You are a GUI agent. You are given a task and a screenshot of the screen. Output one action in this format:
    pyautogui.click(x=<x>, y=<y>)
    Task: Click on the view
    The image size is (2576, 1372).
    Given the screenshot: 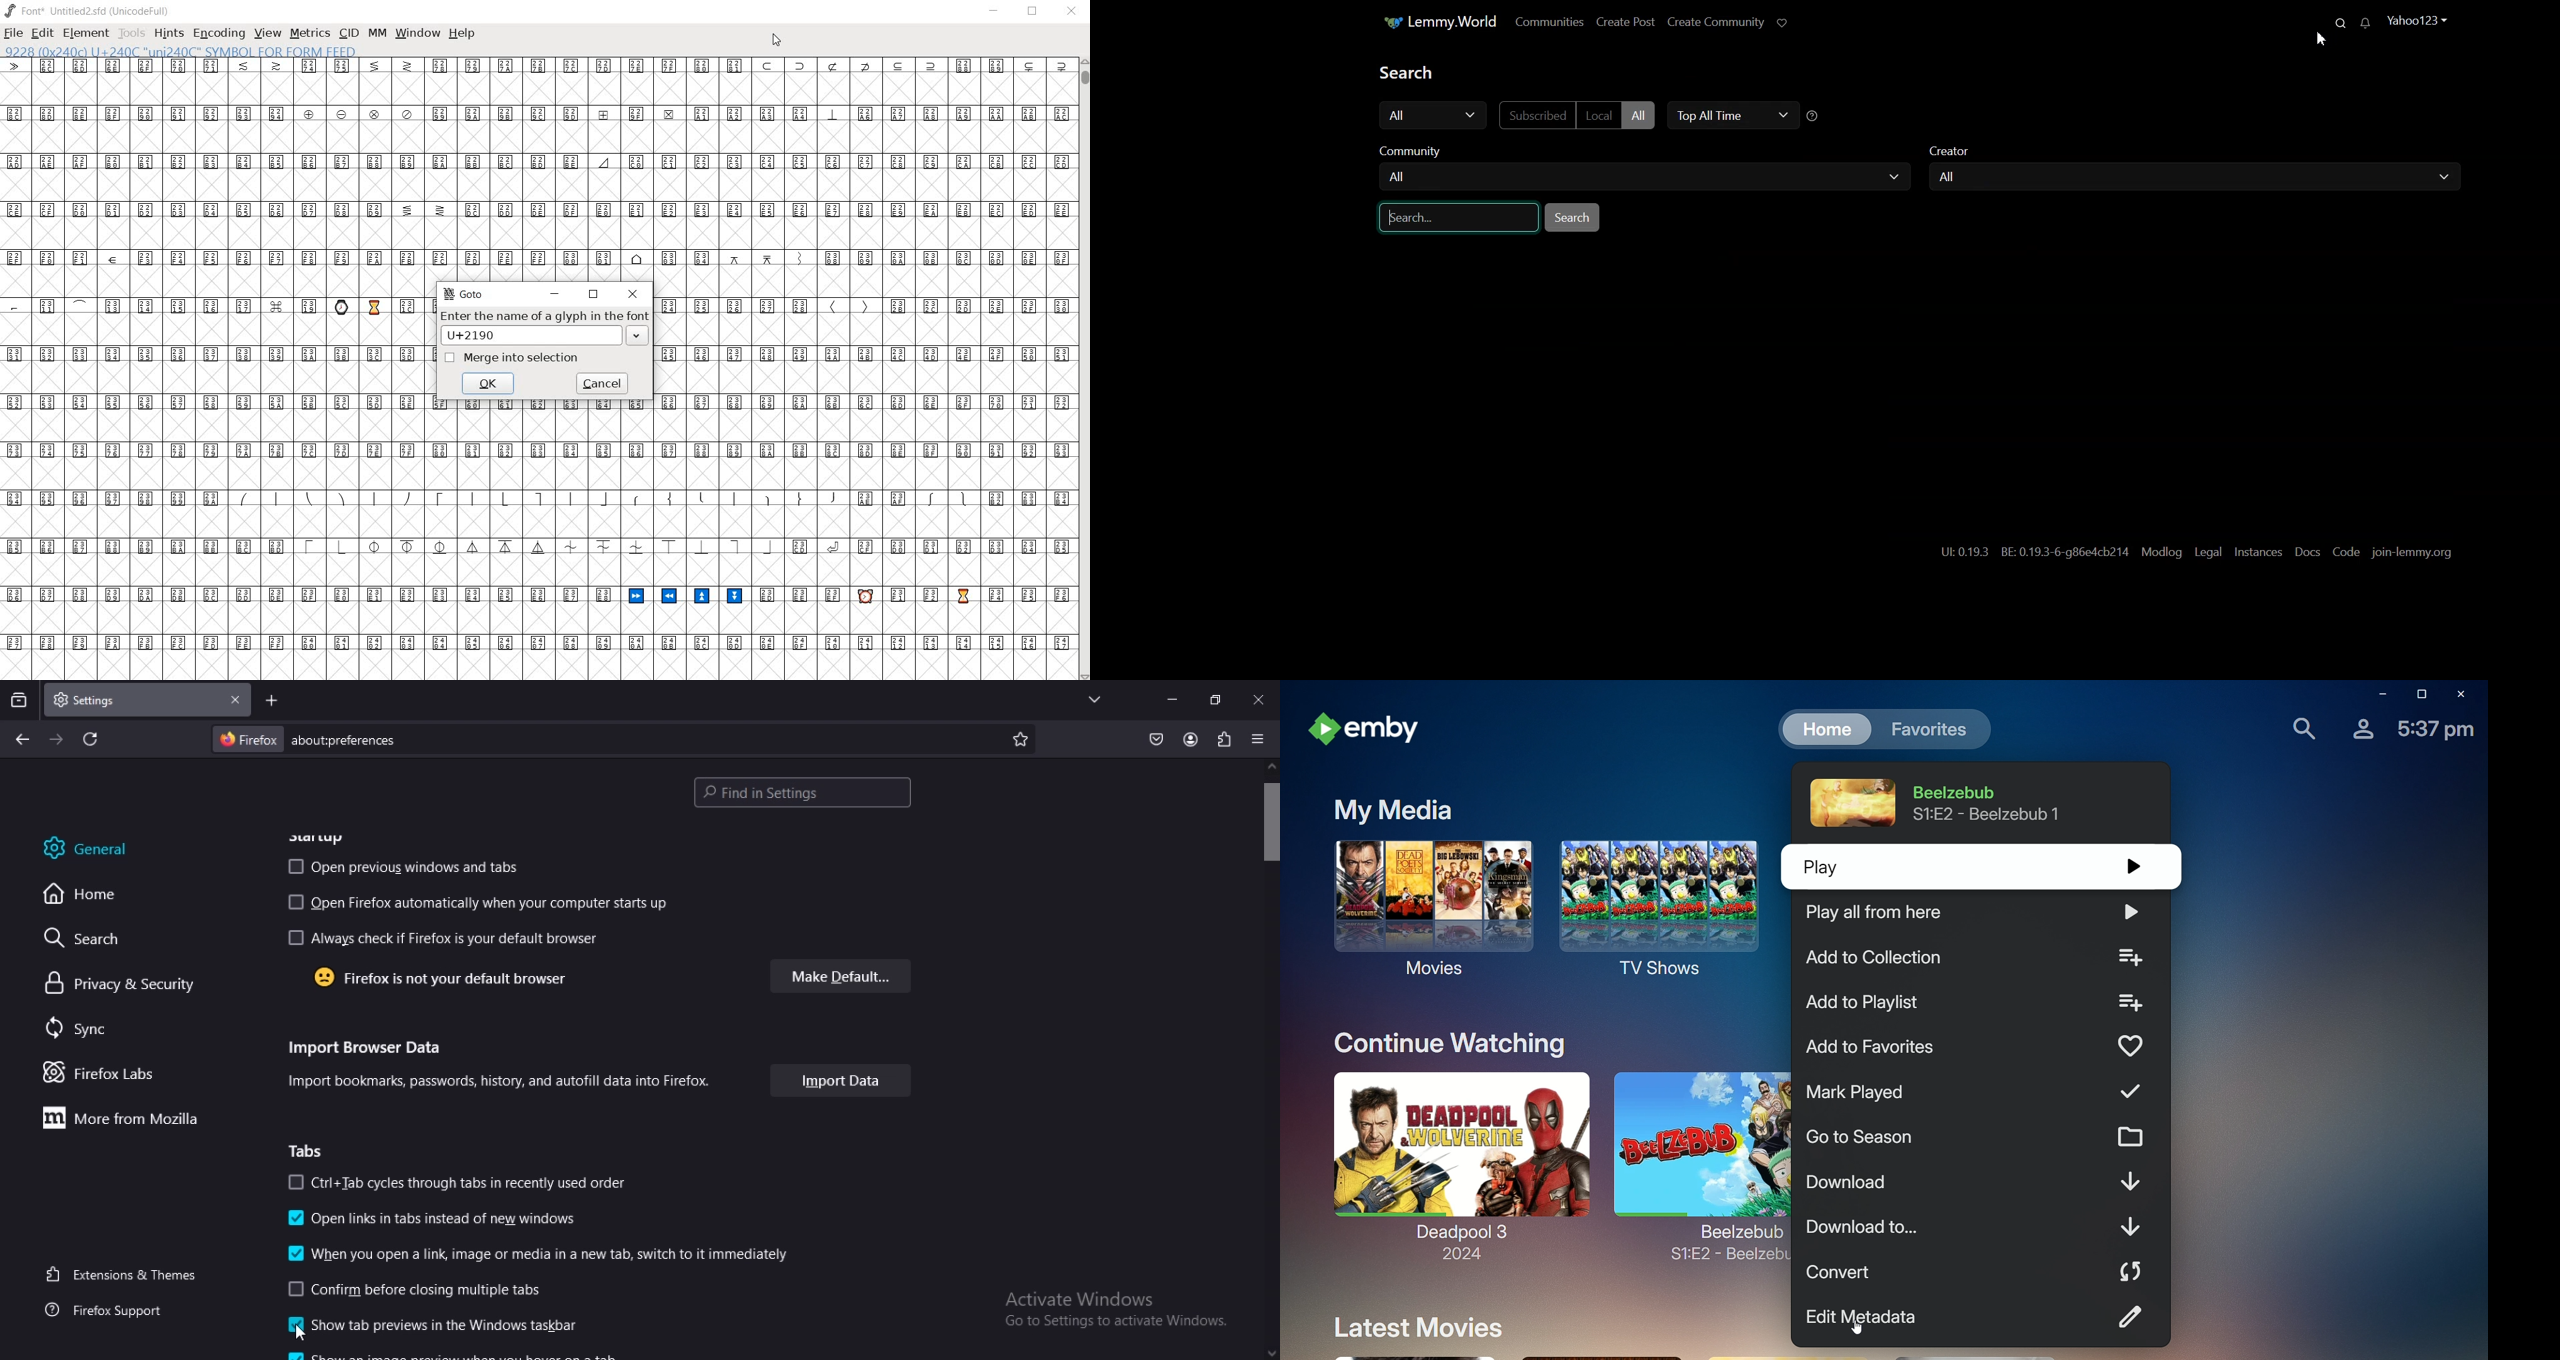 What is the action you would take?
    pyautogui.click(x=269, y=33)
    